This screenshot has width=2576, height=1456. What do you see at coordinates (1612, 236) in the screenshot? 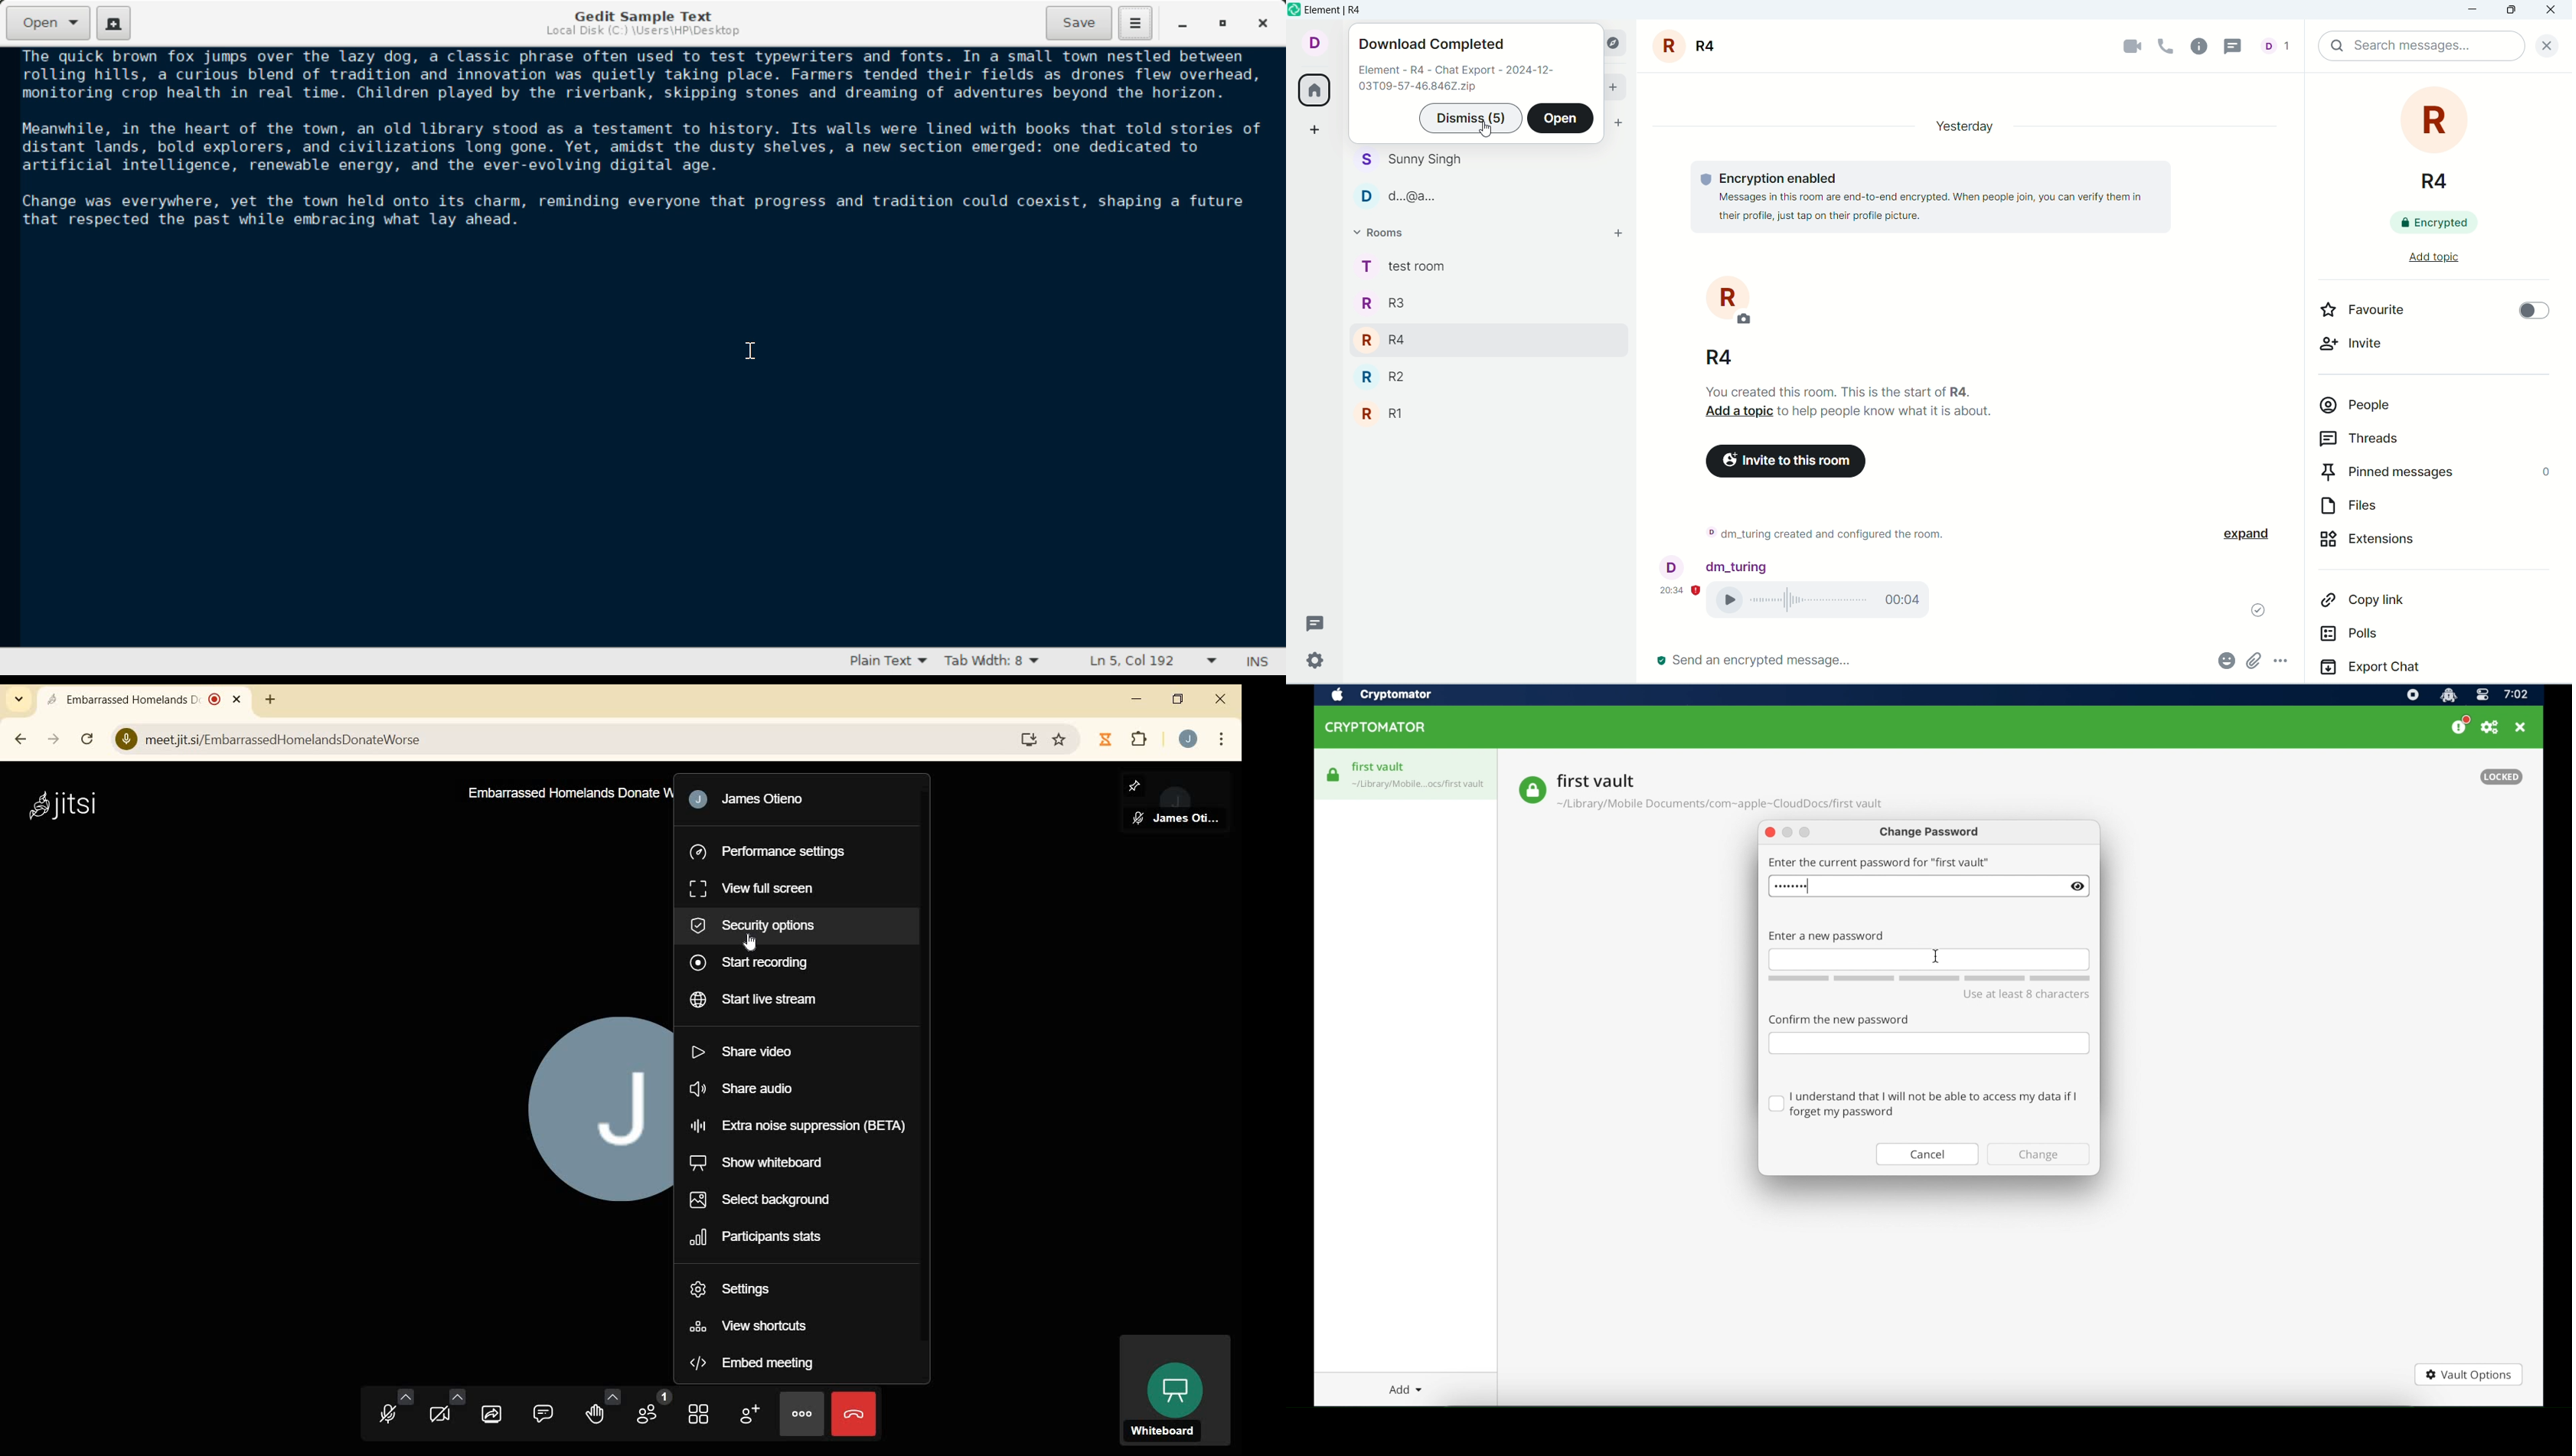
I see `add` at bounding box center [1612, 236].